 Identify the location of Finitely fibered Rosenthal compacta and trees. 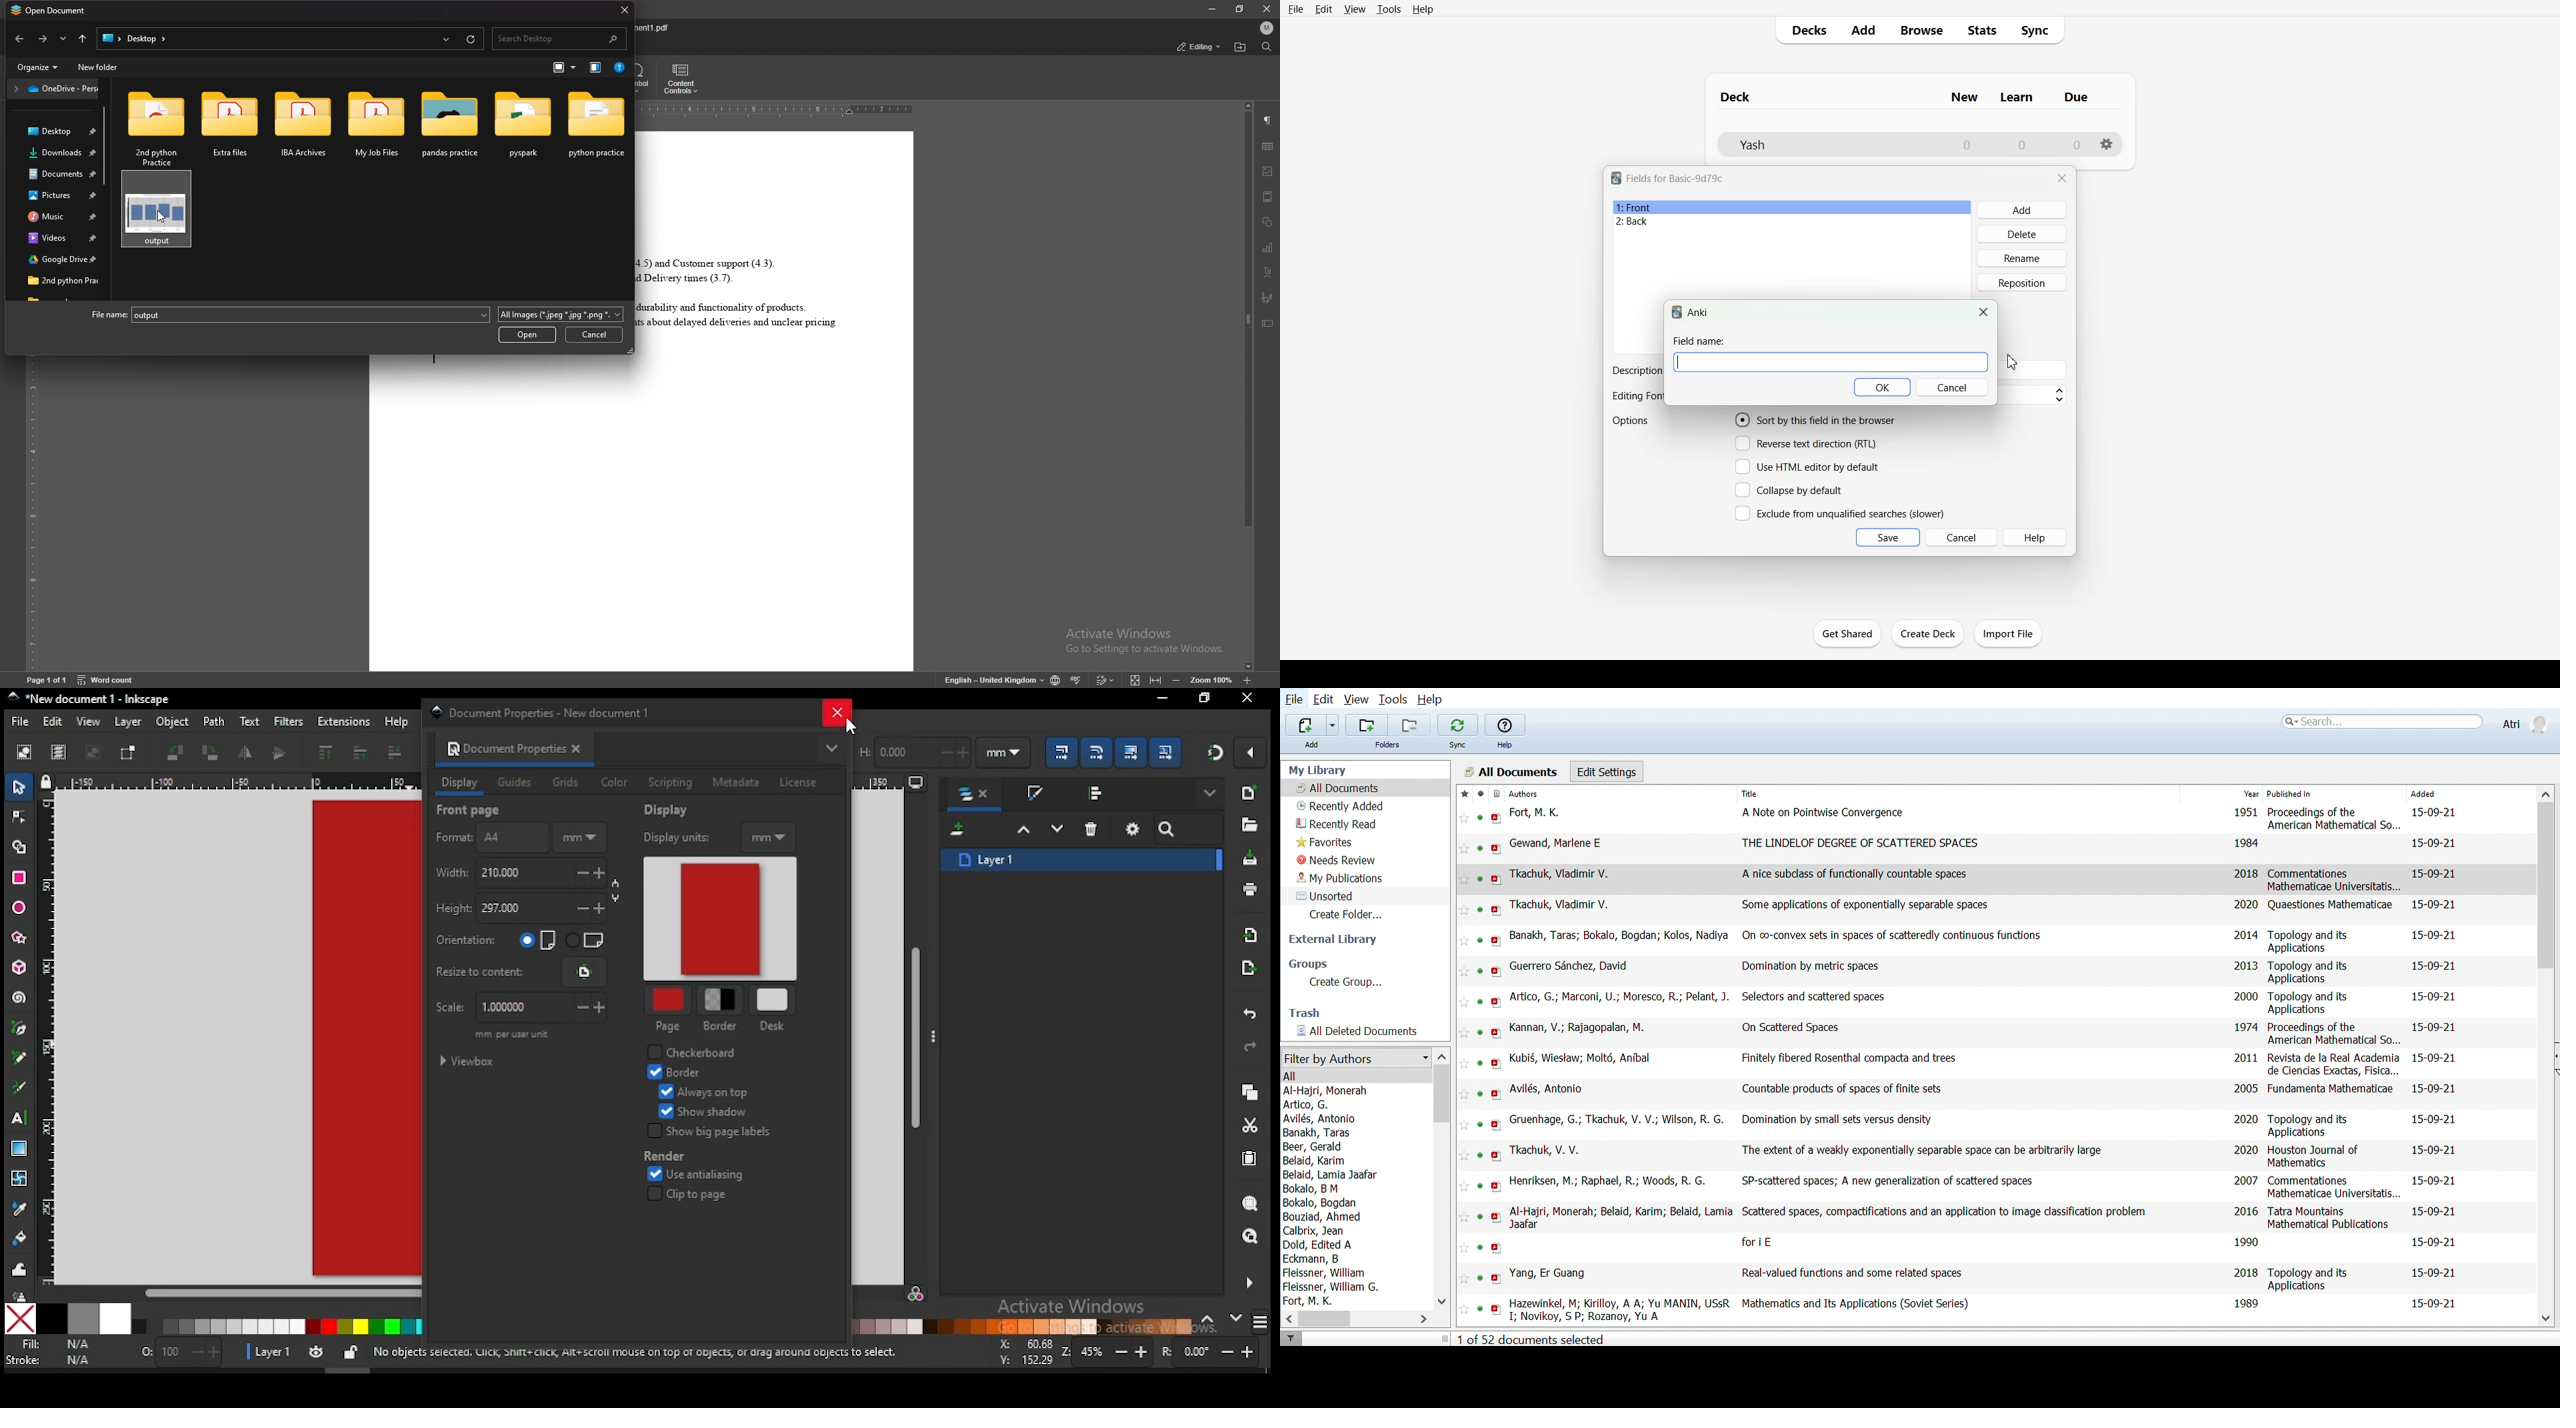
(1850, 1057).